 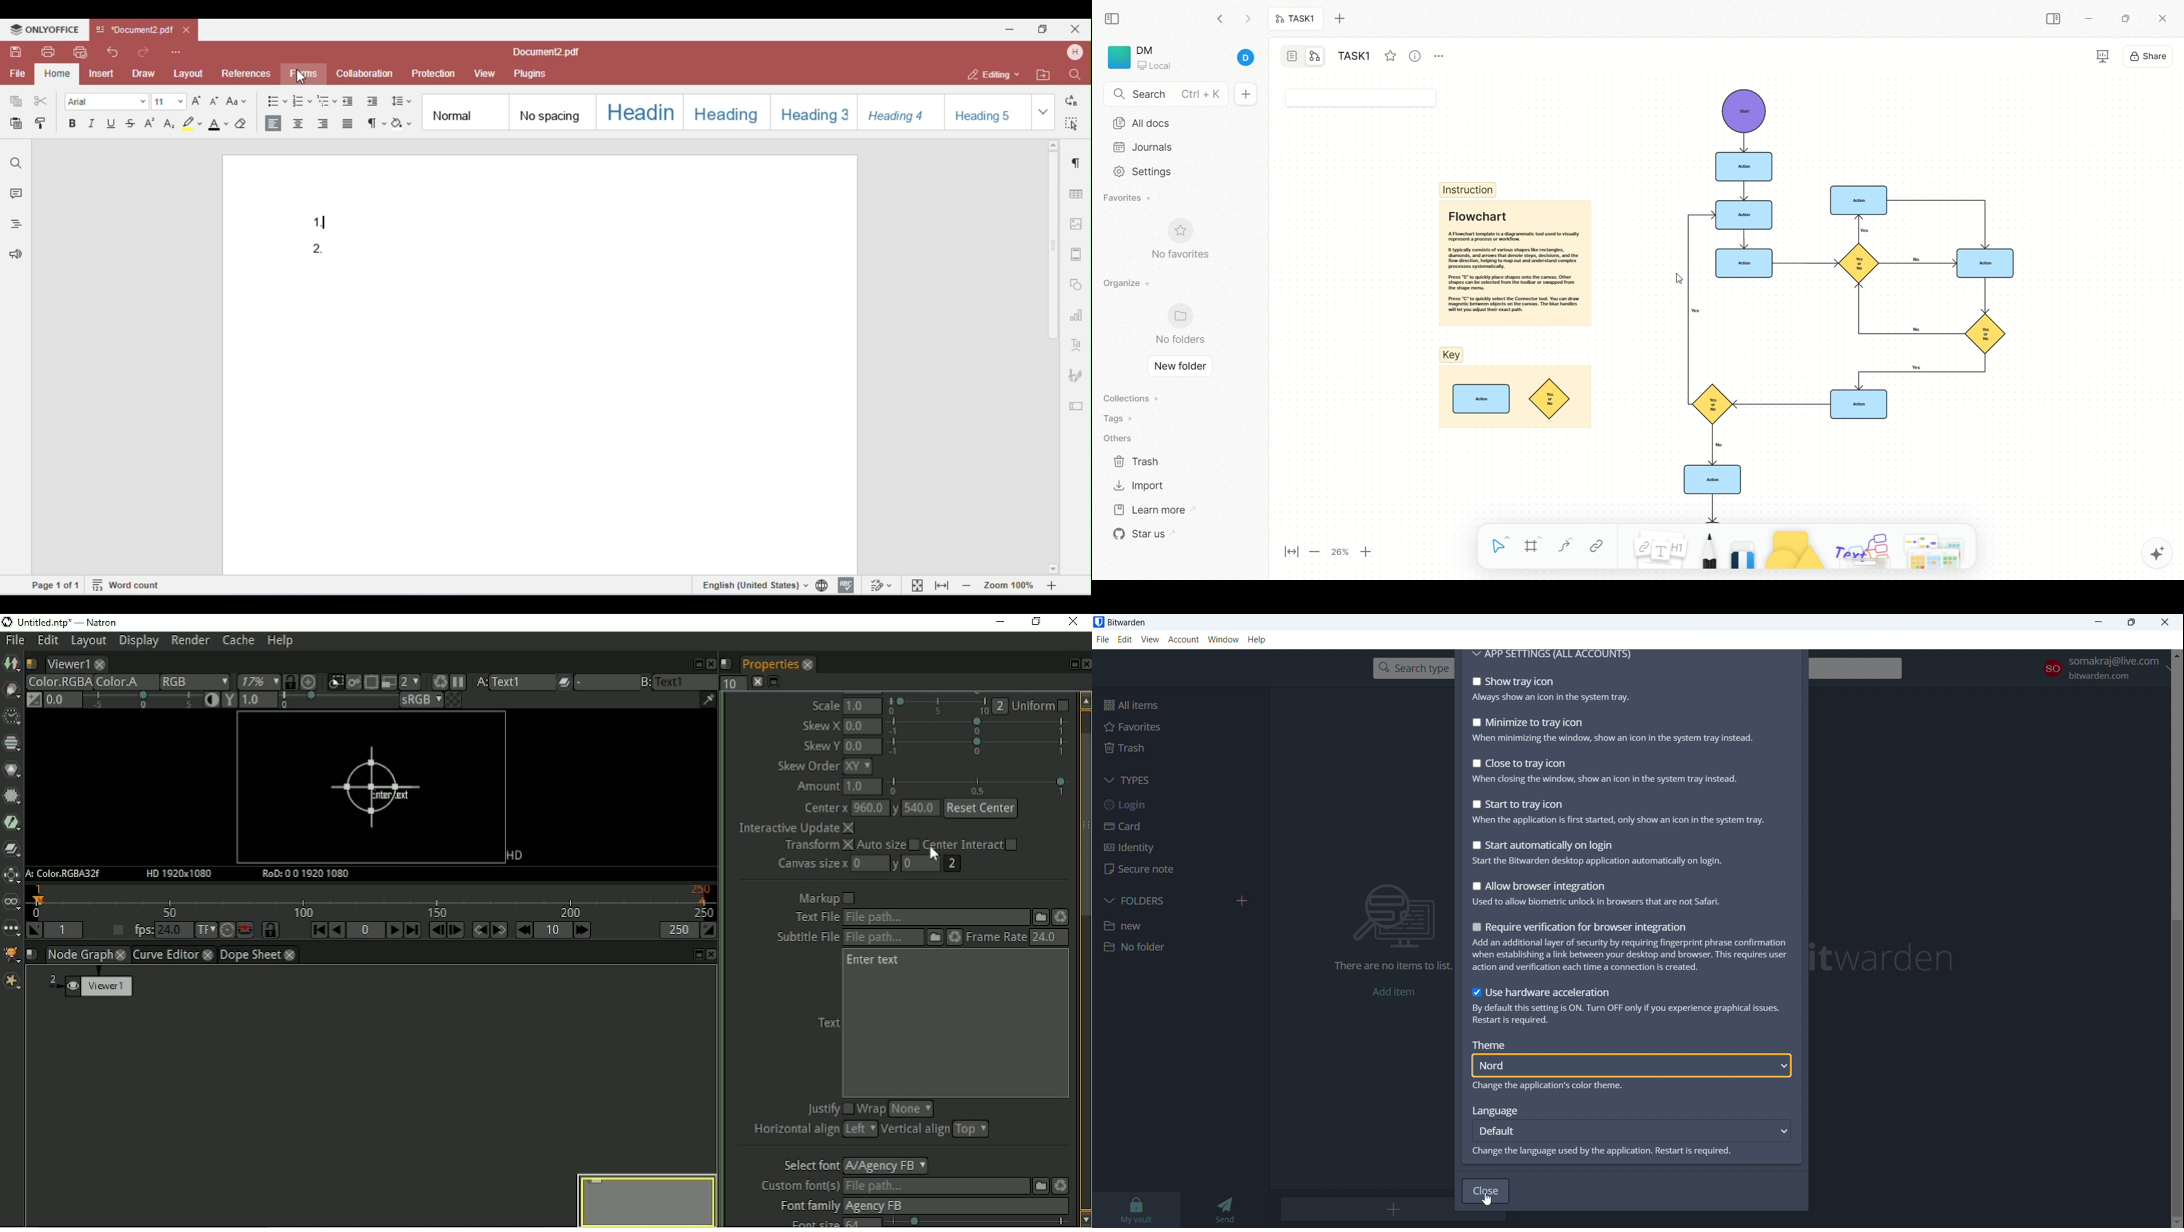 What do you see at coordinates (1129, 398) in the screenshot?
I see `collections` at bounding box center [1129, 398].